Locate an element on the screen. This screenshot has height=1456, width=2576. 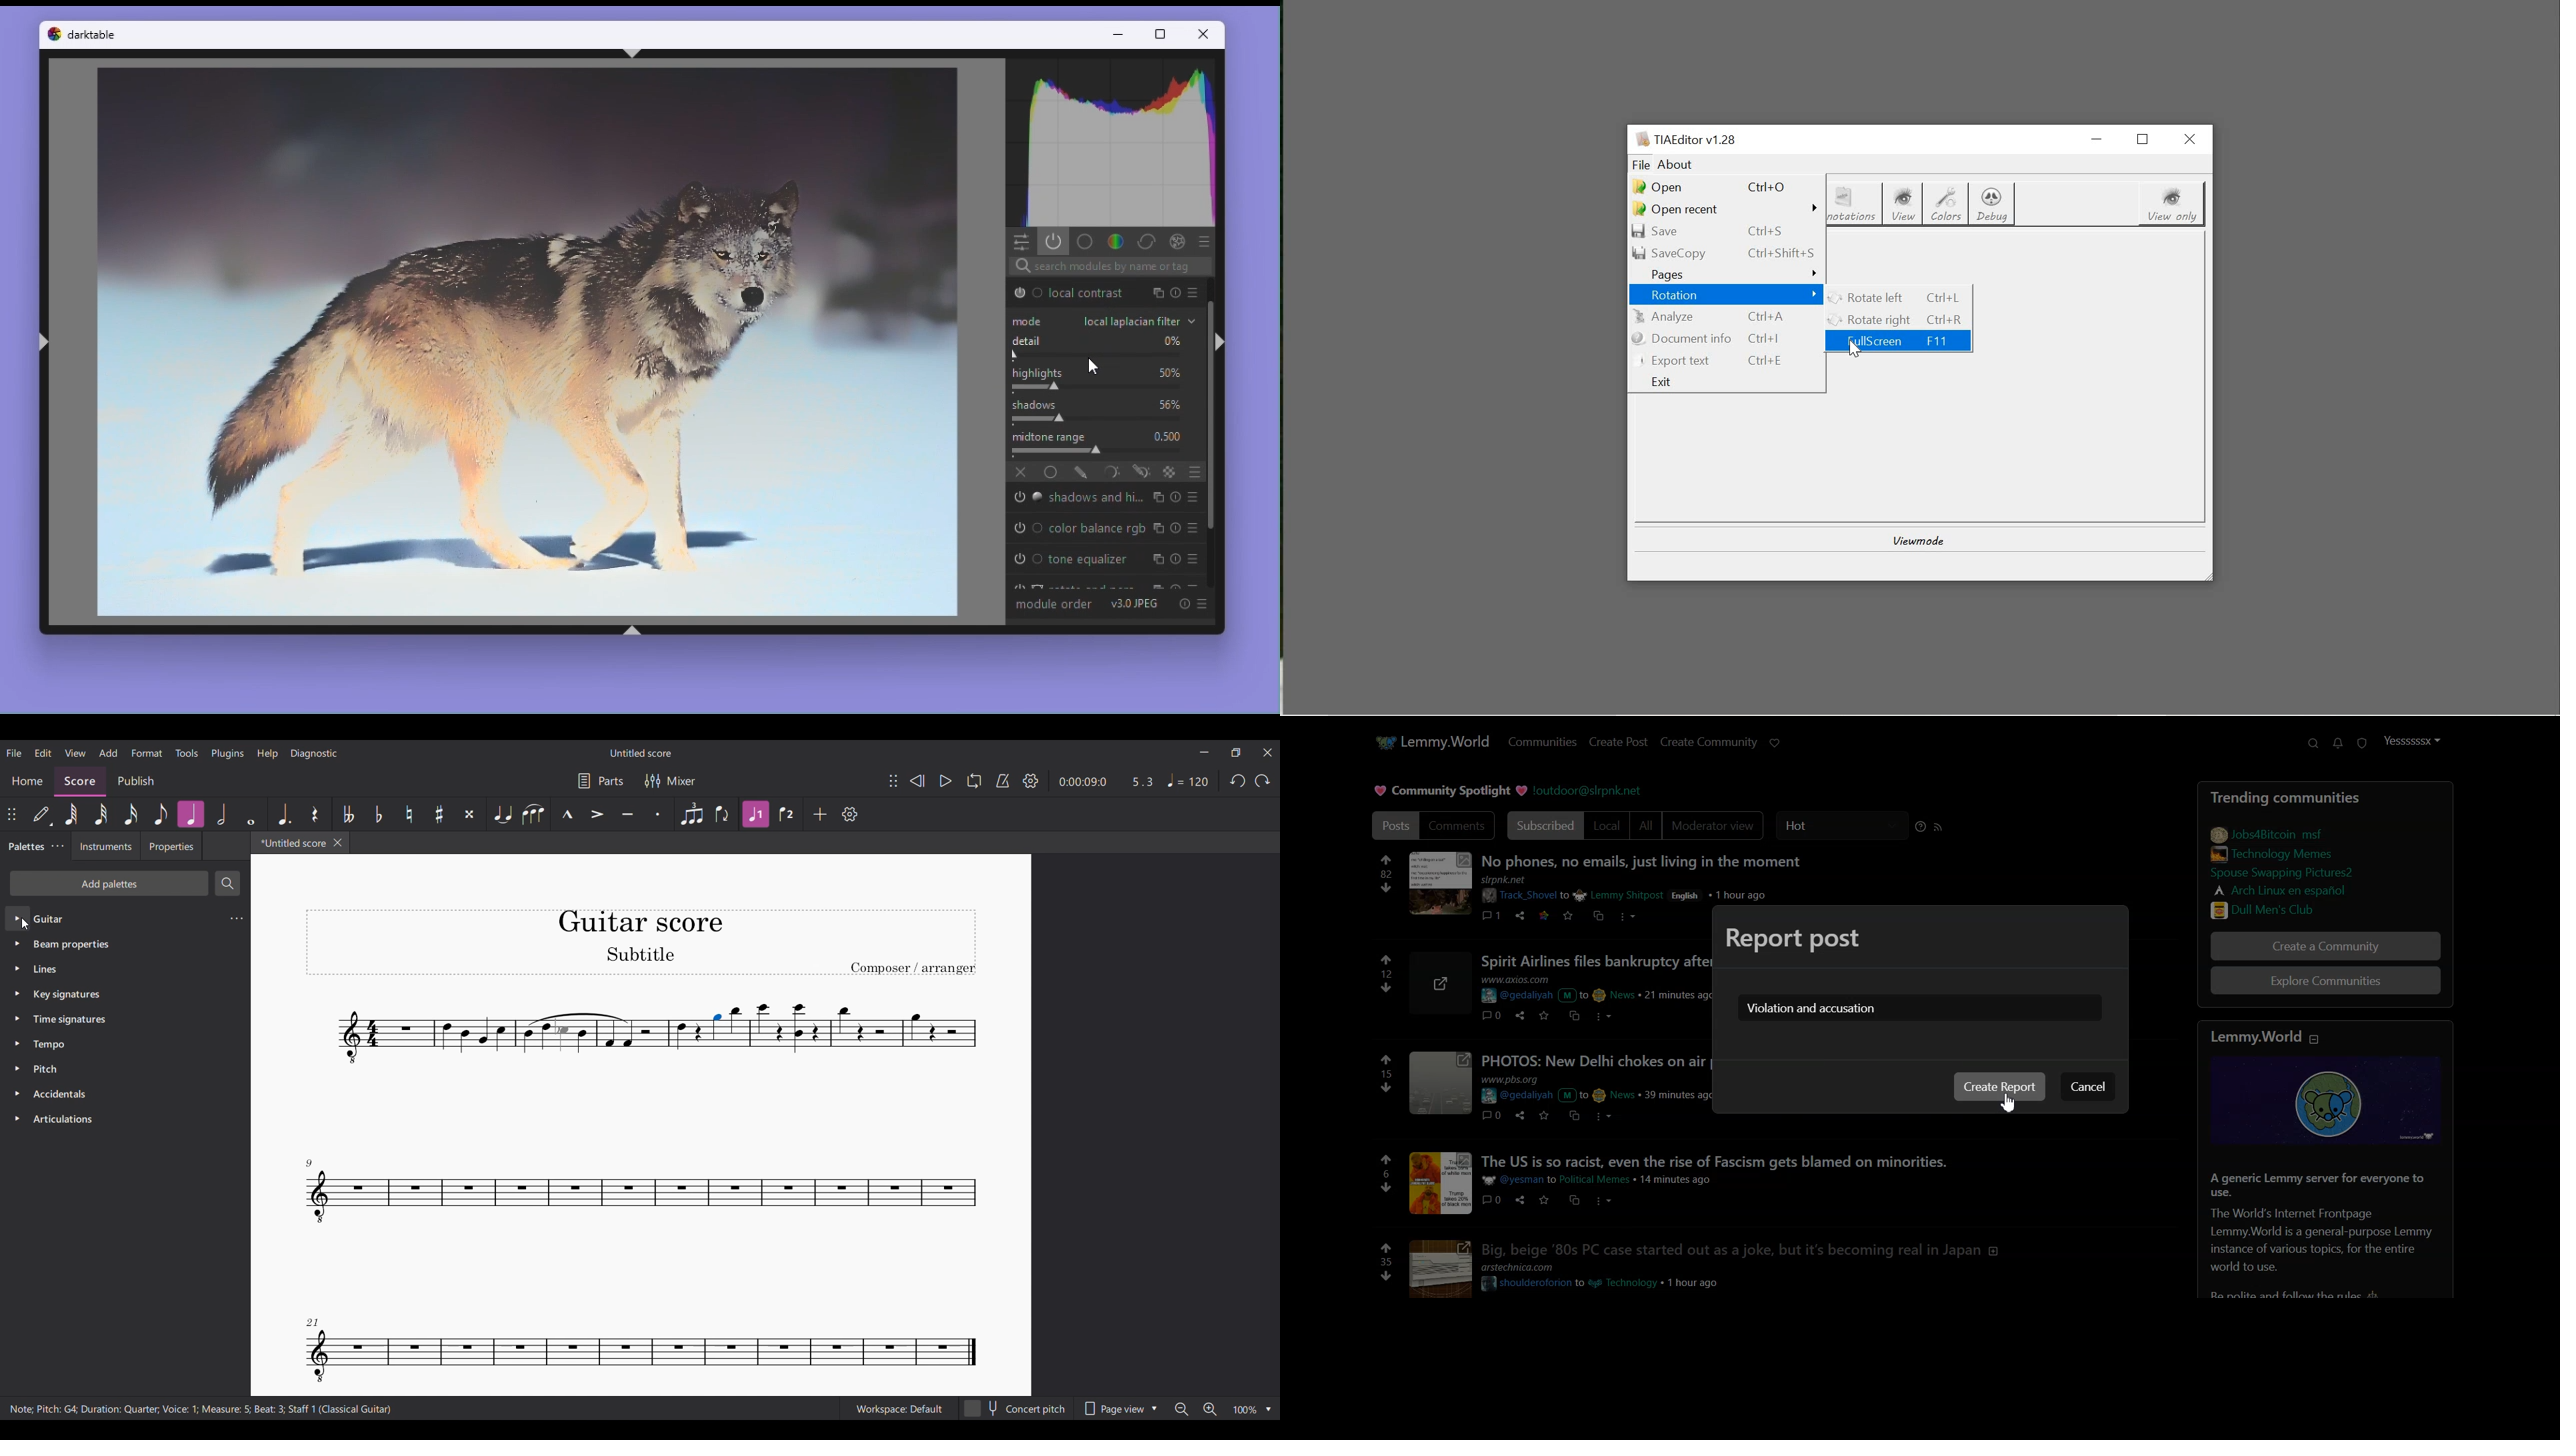
Posts is located at coordinates (2299, 795).